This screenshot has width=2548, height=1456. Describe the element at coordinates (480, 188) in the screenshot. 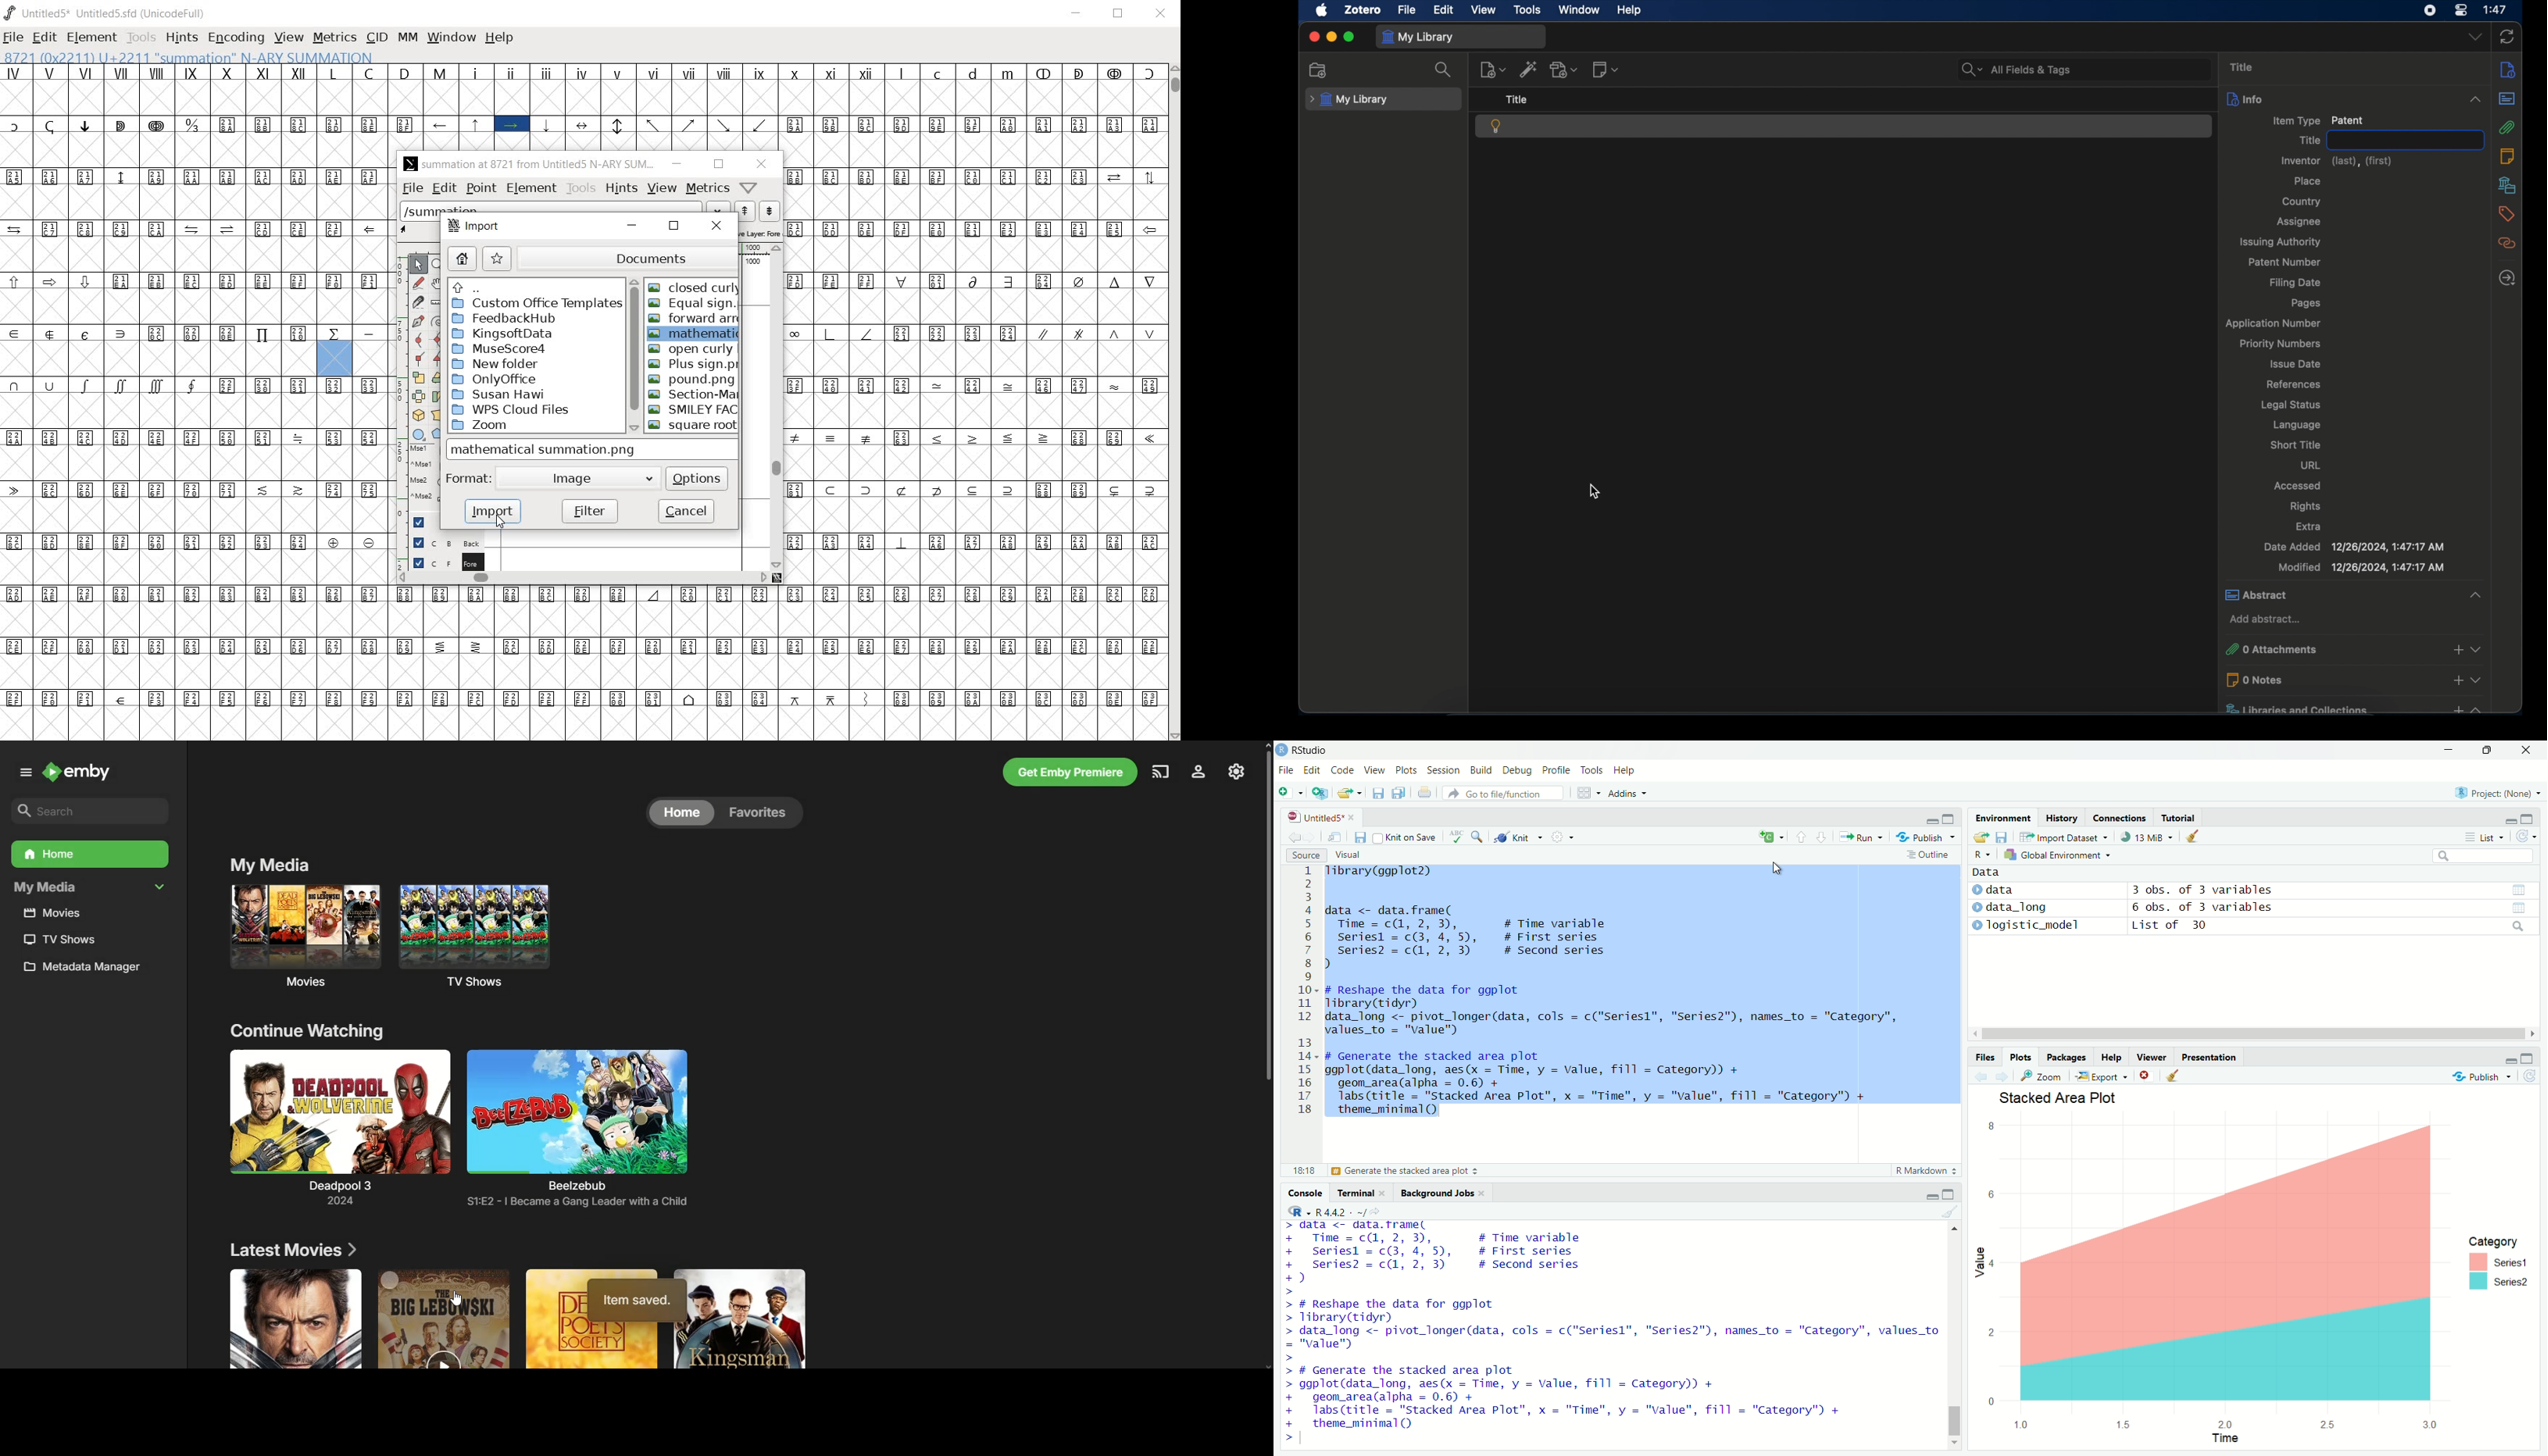

I see `point` at that location.